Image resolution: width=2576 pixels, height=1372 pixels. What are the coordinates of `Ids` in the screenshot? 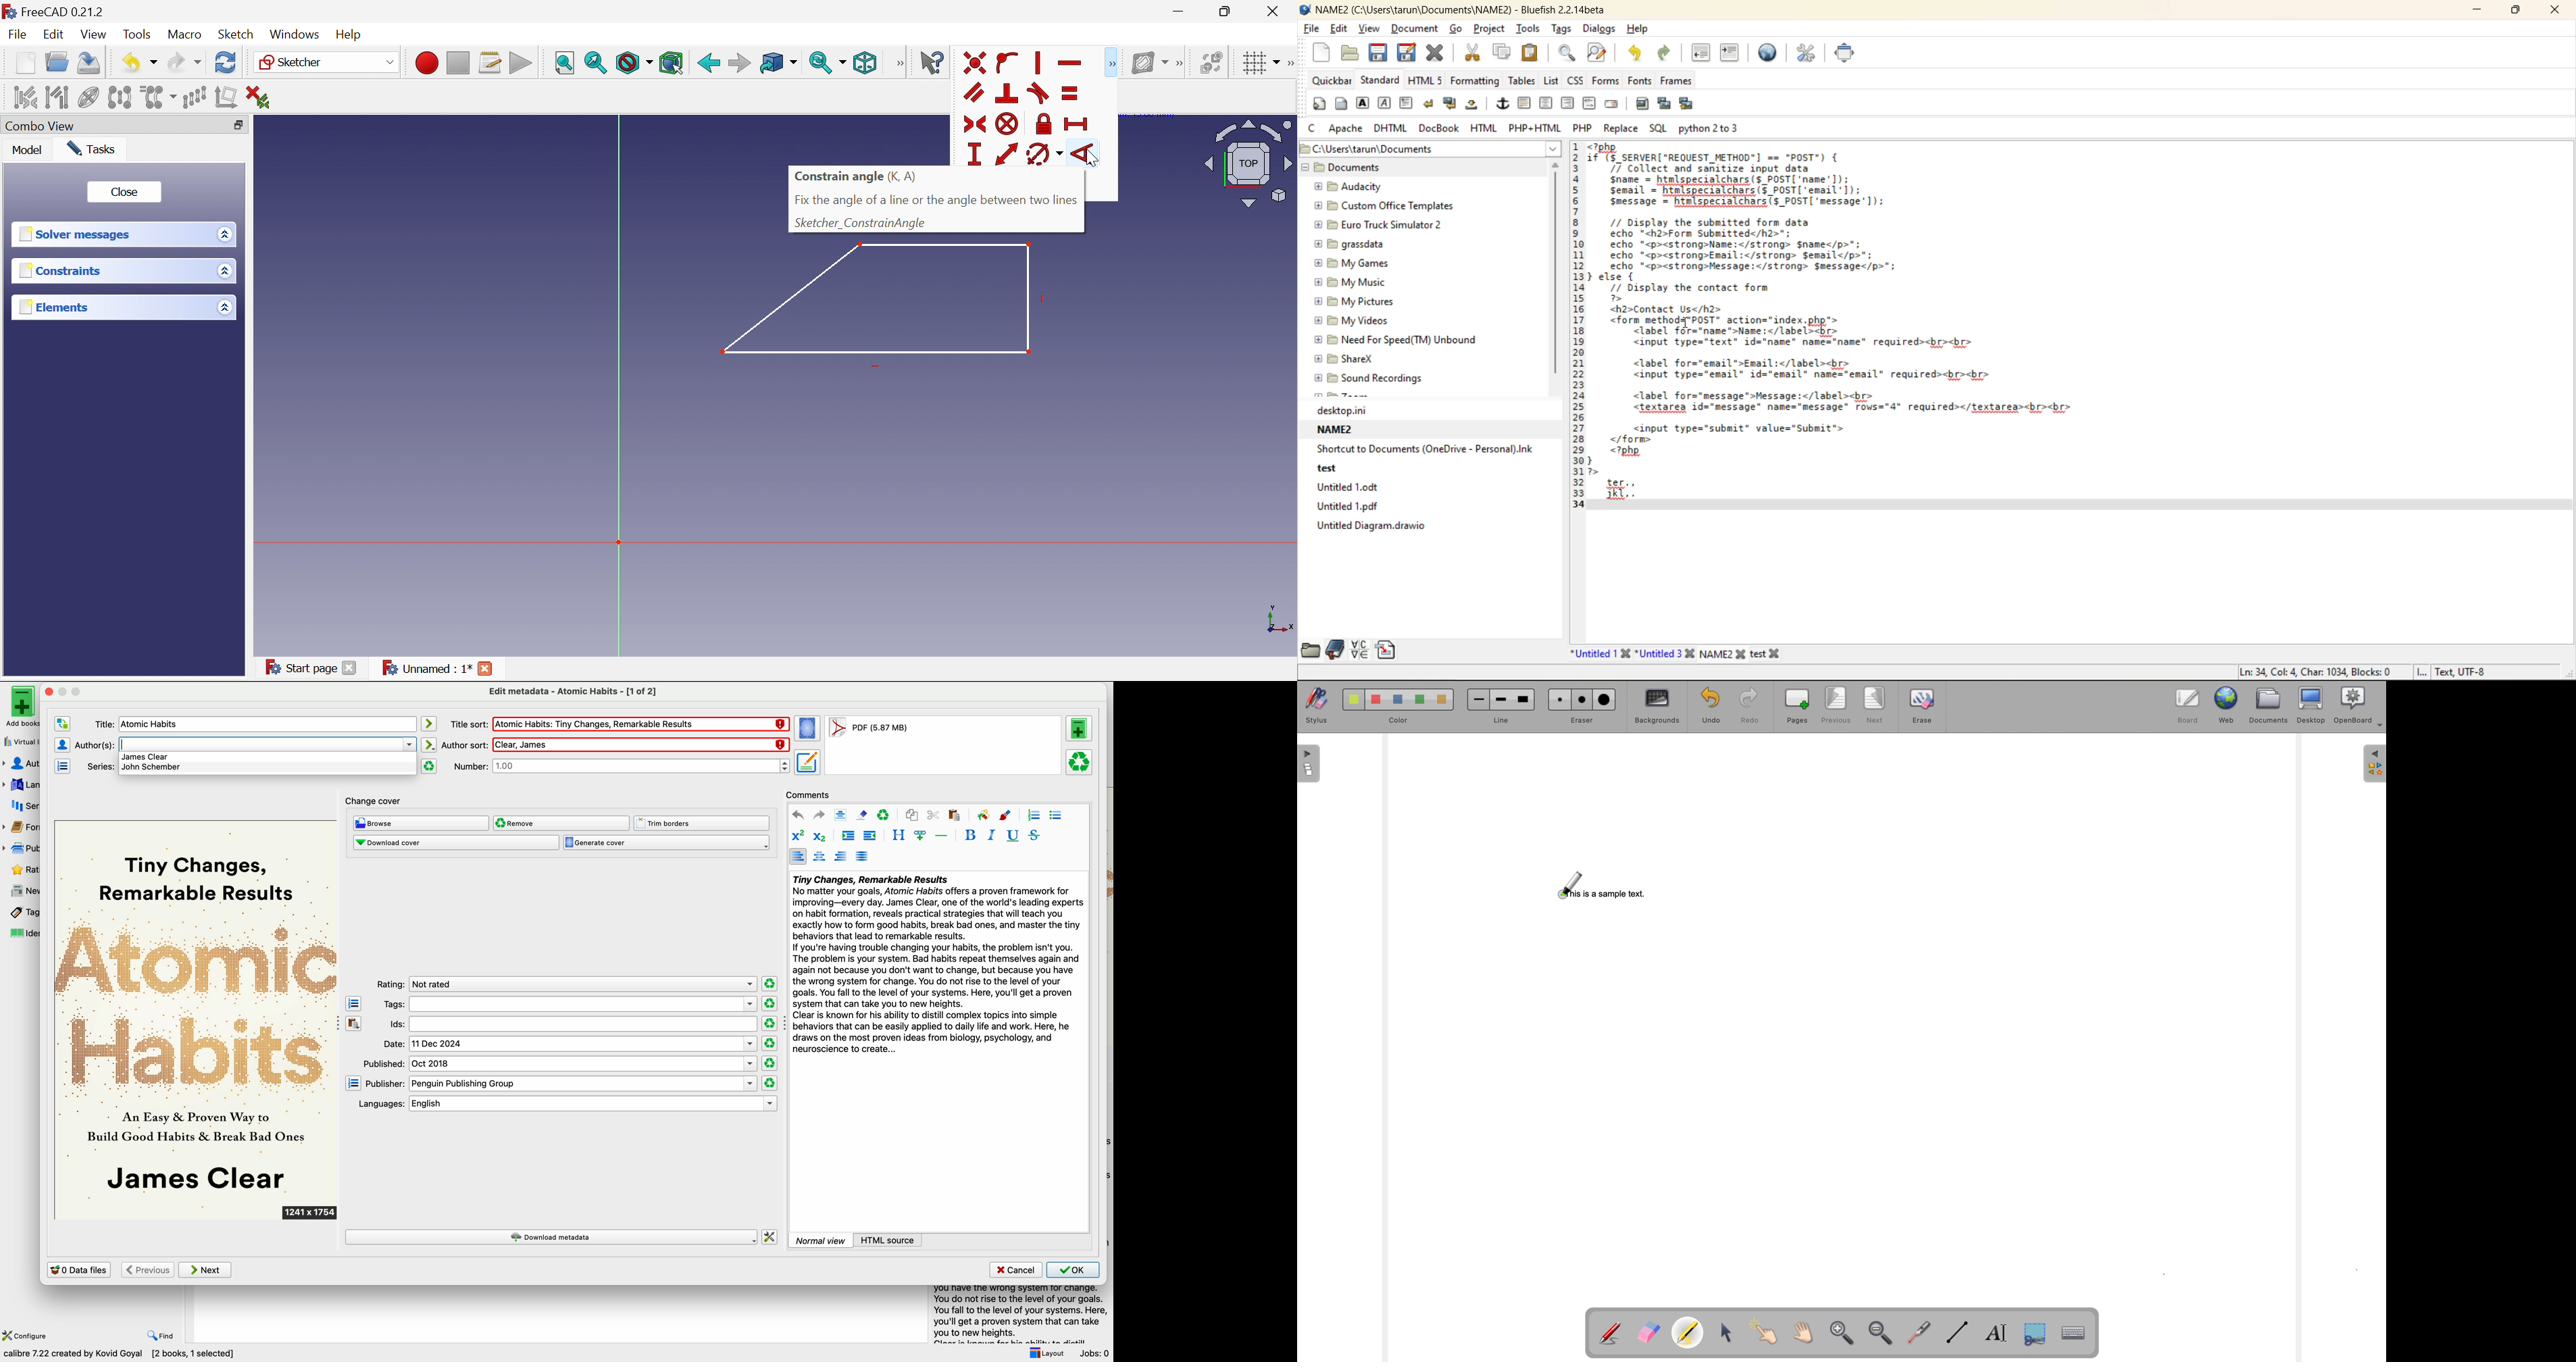 It's located at (572, 1024).